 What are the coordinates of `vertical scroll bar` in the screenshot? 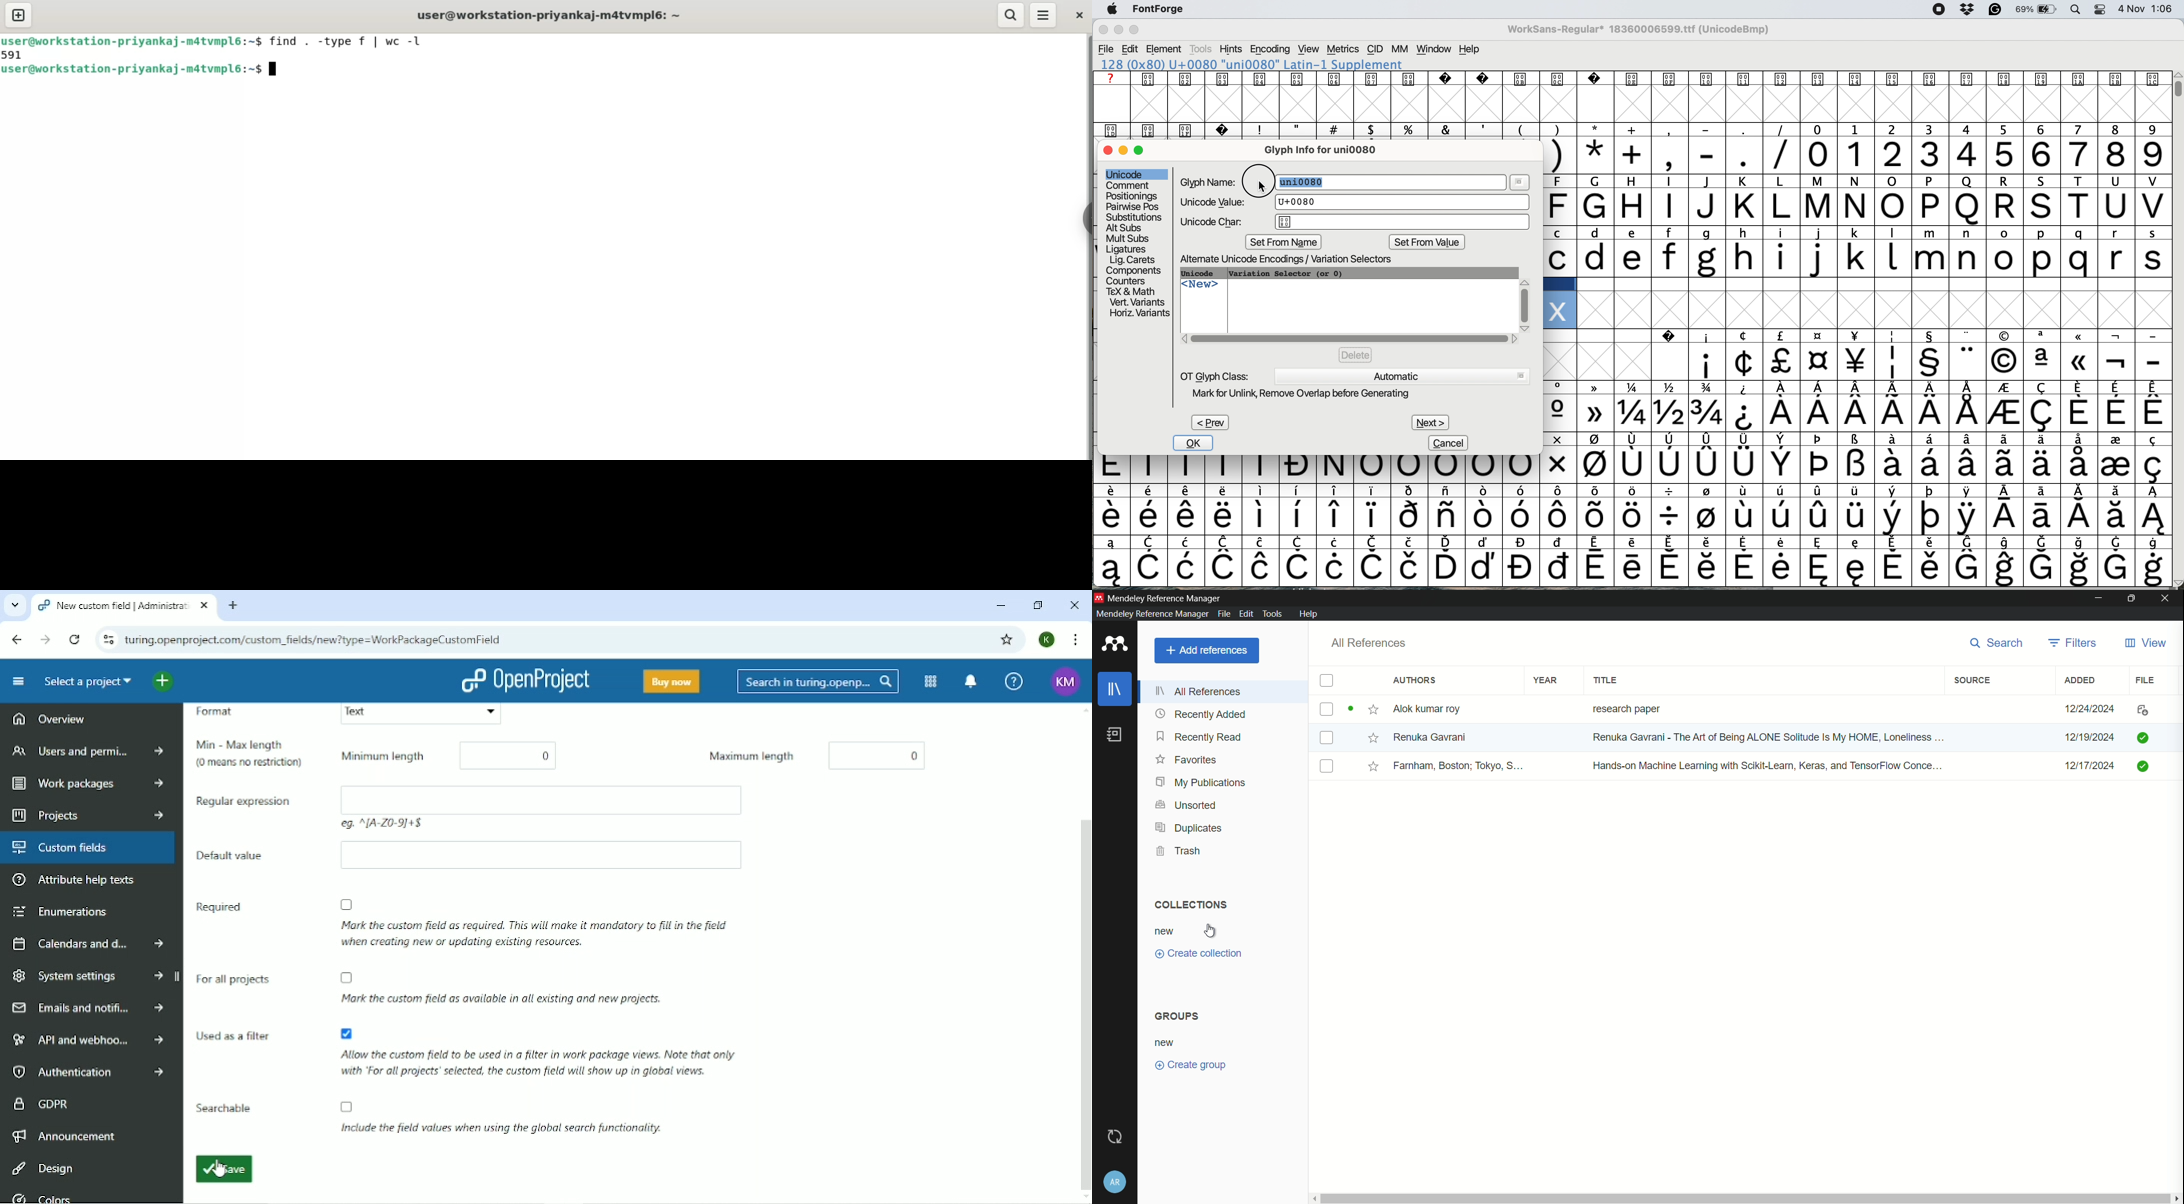 It's located at (1084, 951).